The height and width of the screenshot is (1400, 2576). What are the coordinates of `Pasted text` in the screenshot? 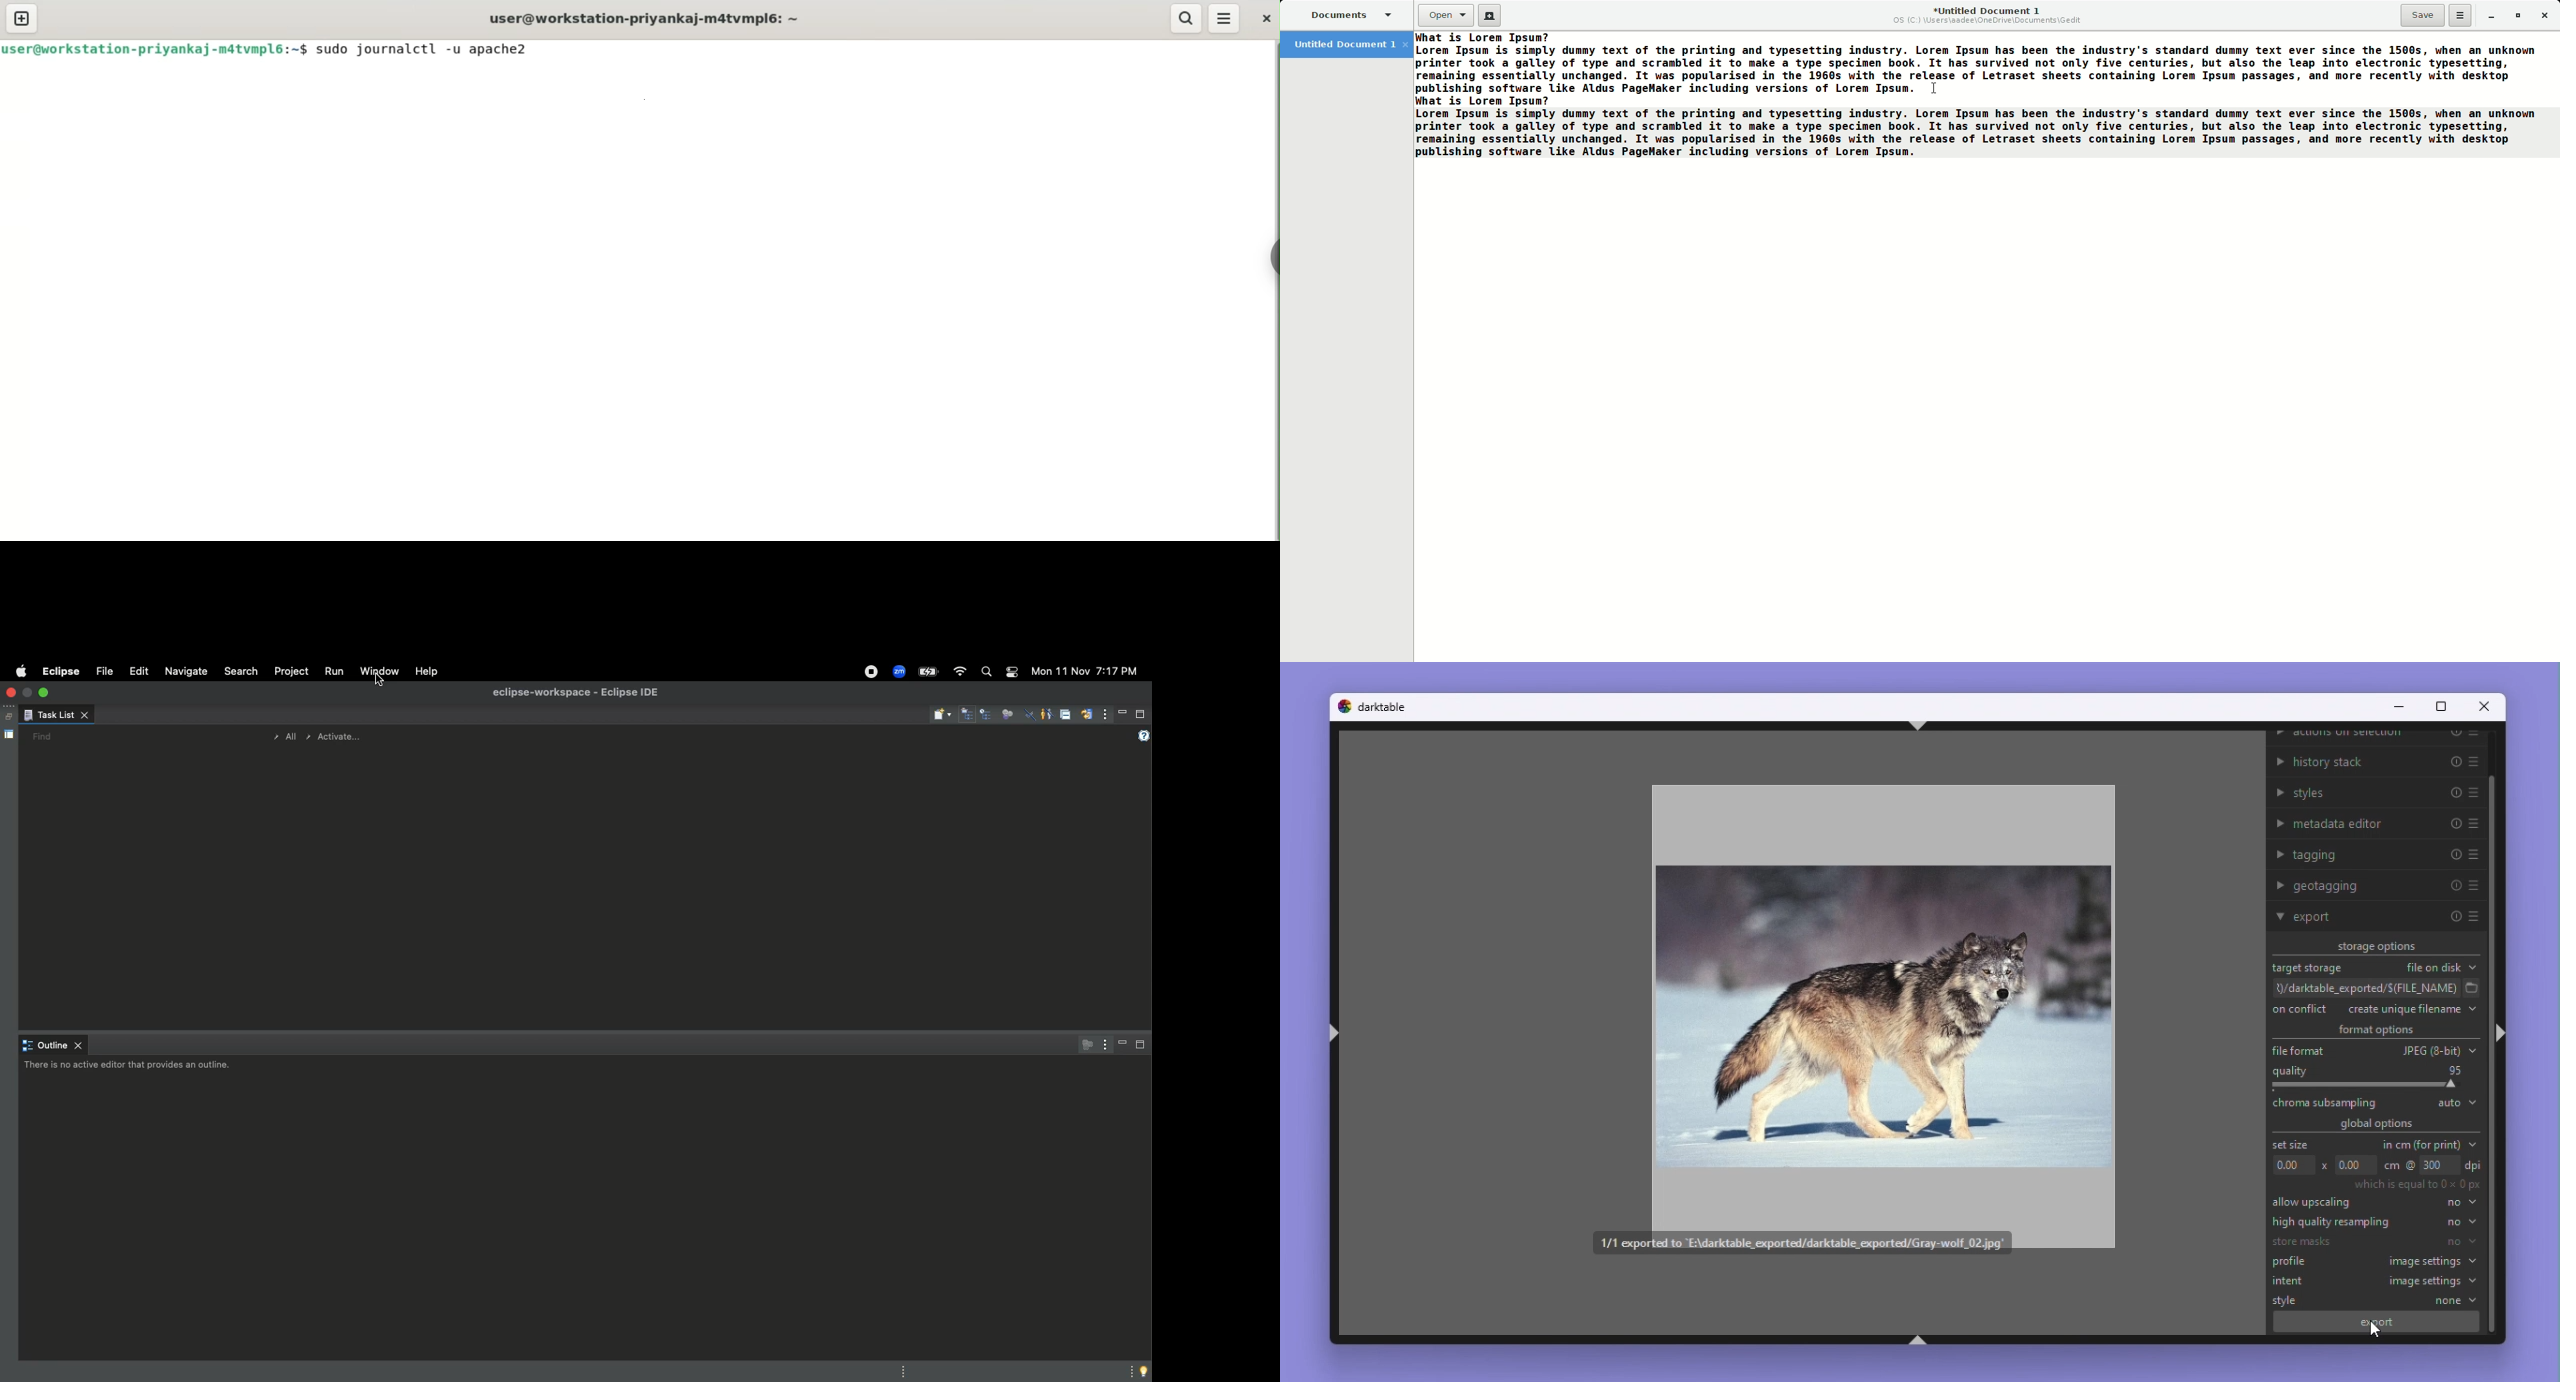 It's located at (1976, 127).